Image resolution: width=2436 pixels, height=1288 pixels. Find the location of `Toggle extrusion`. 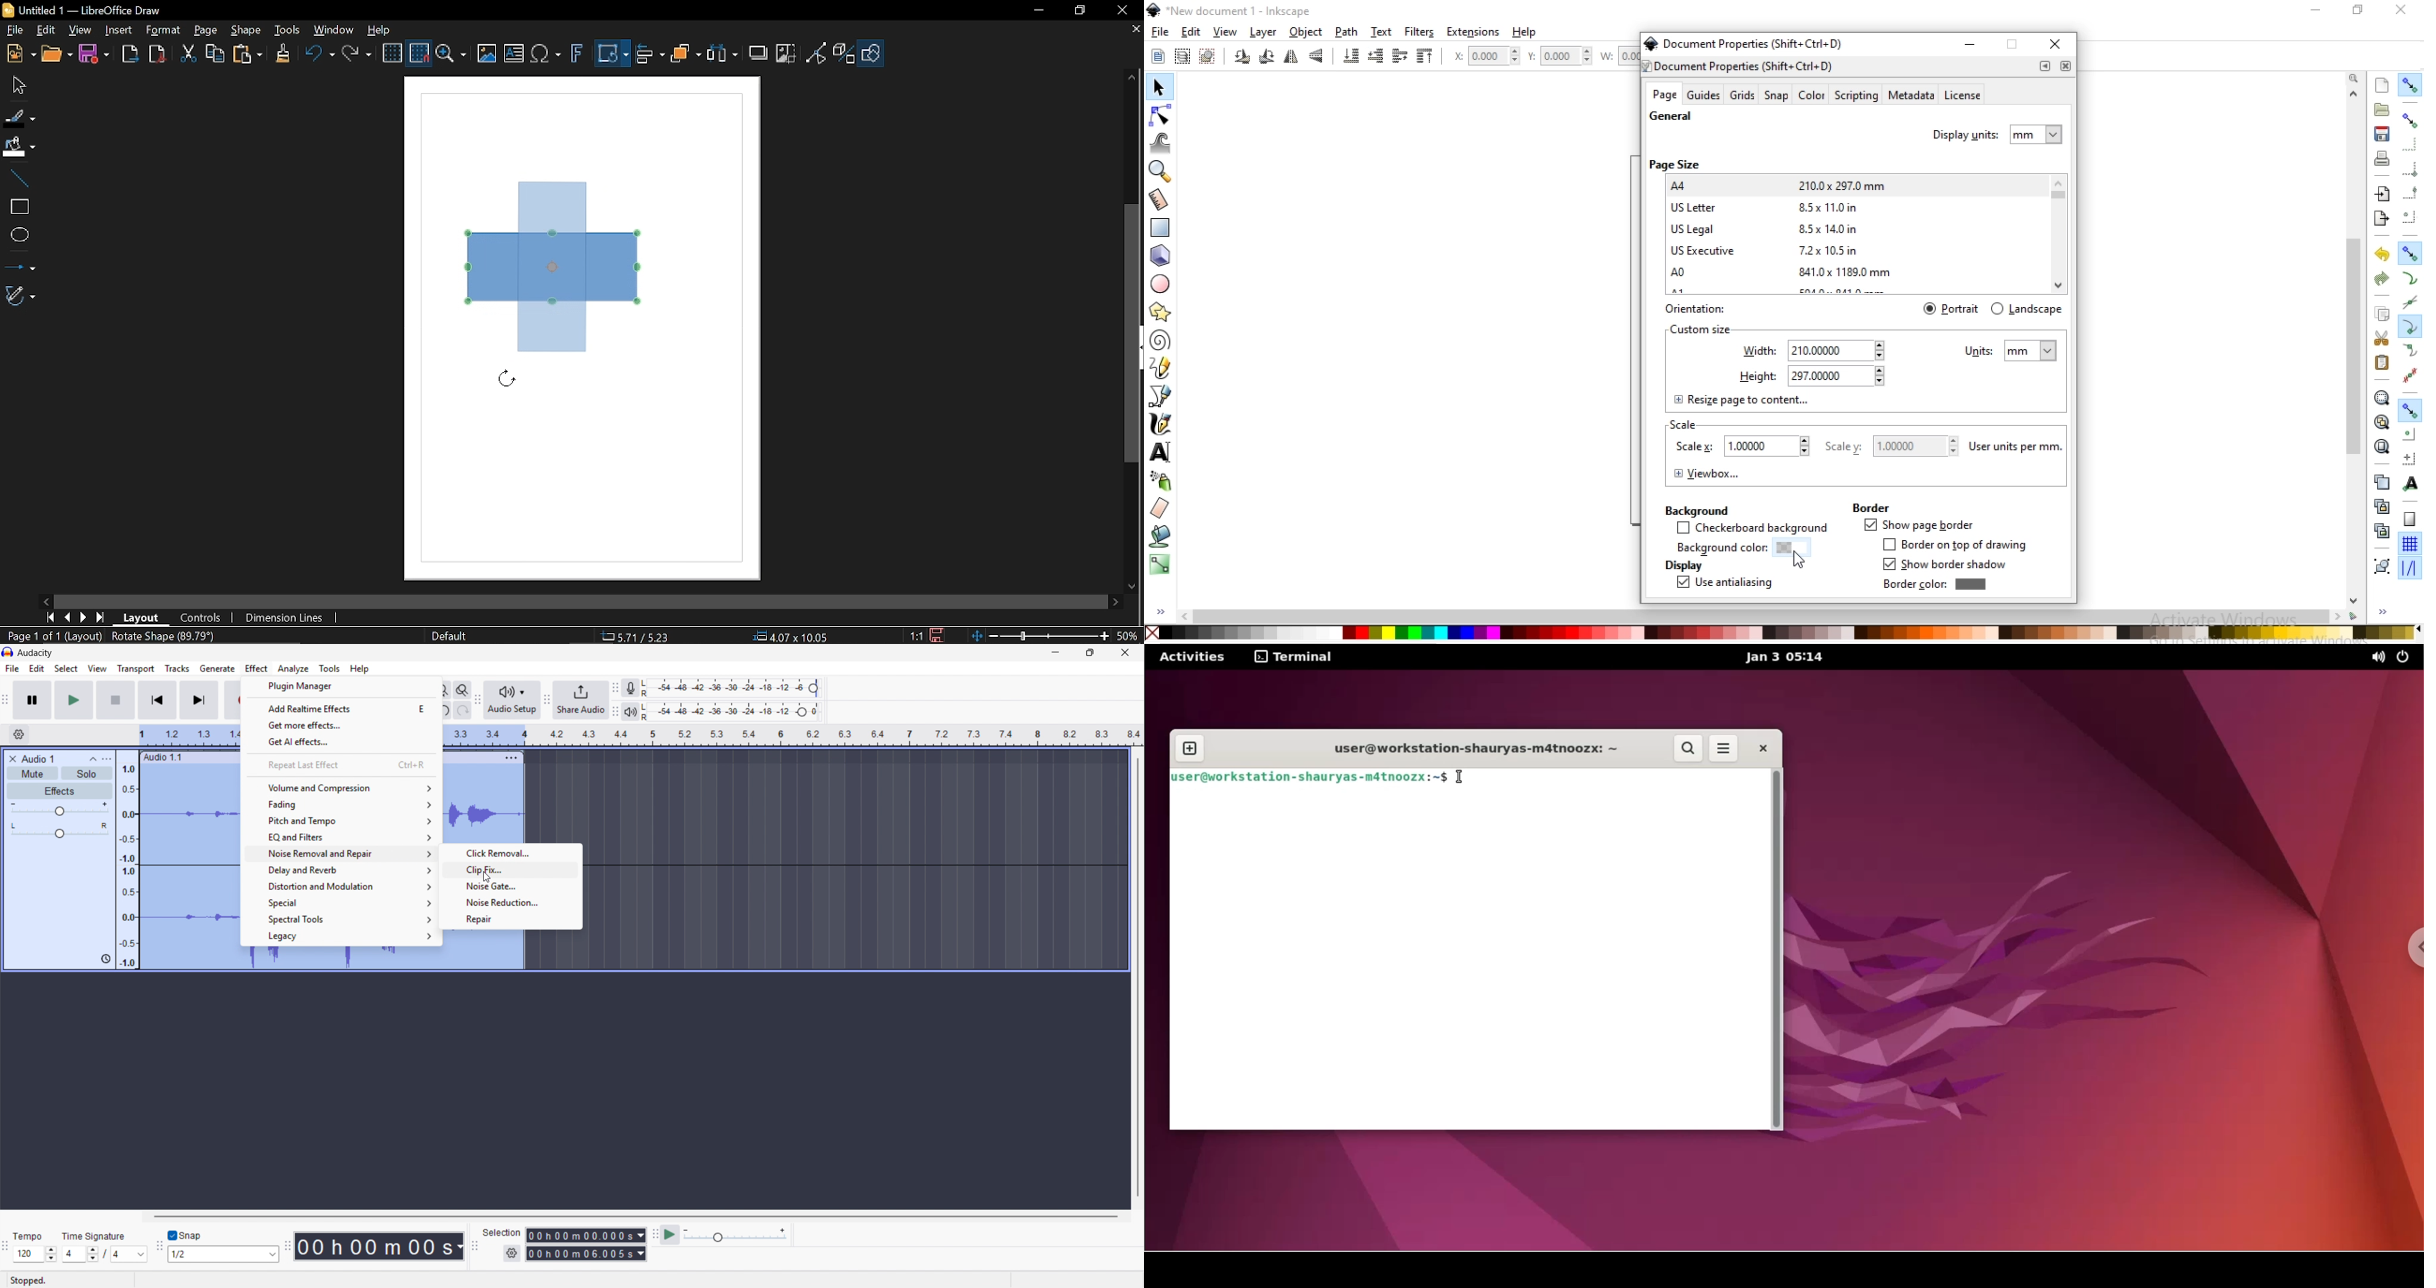

Toggle extrusion is located at coordinates (846, 55).